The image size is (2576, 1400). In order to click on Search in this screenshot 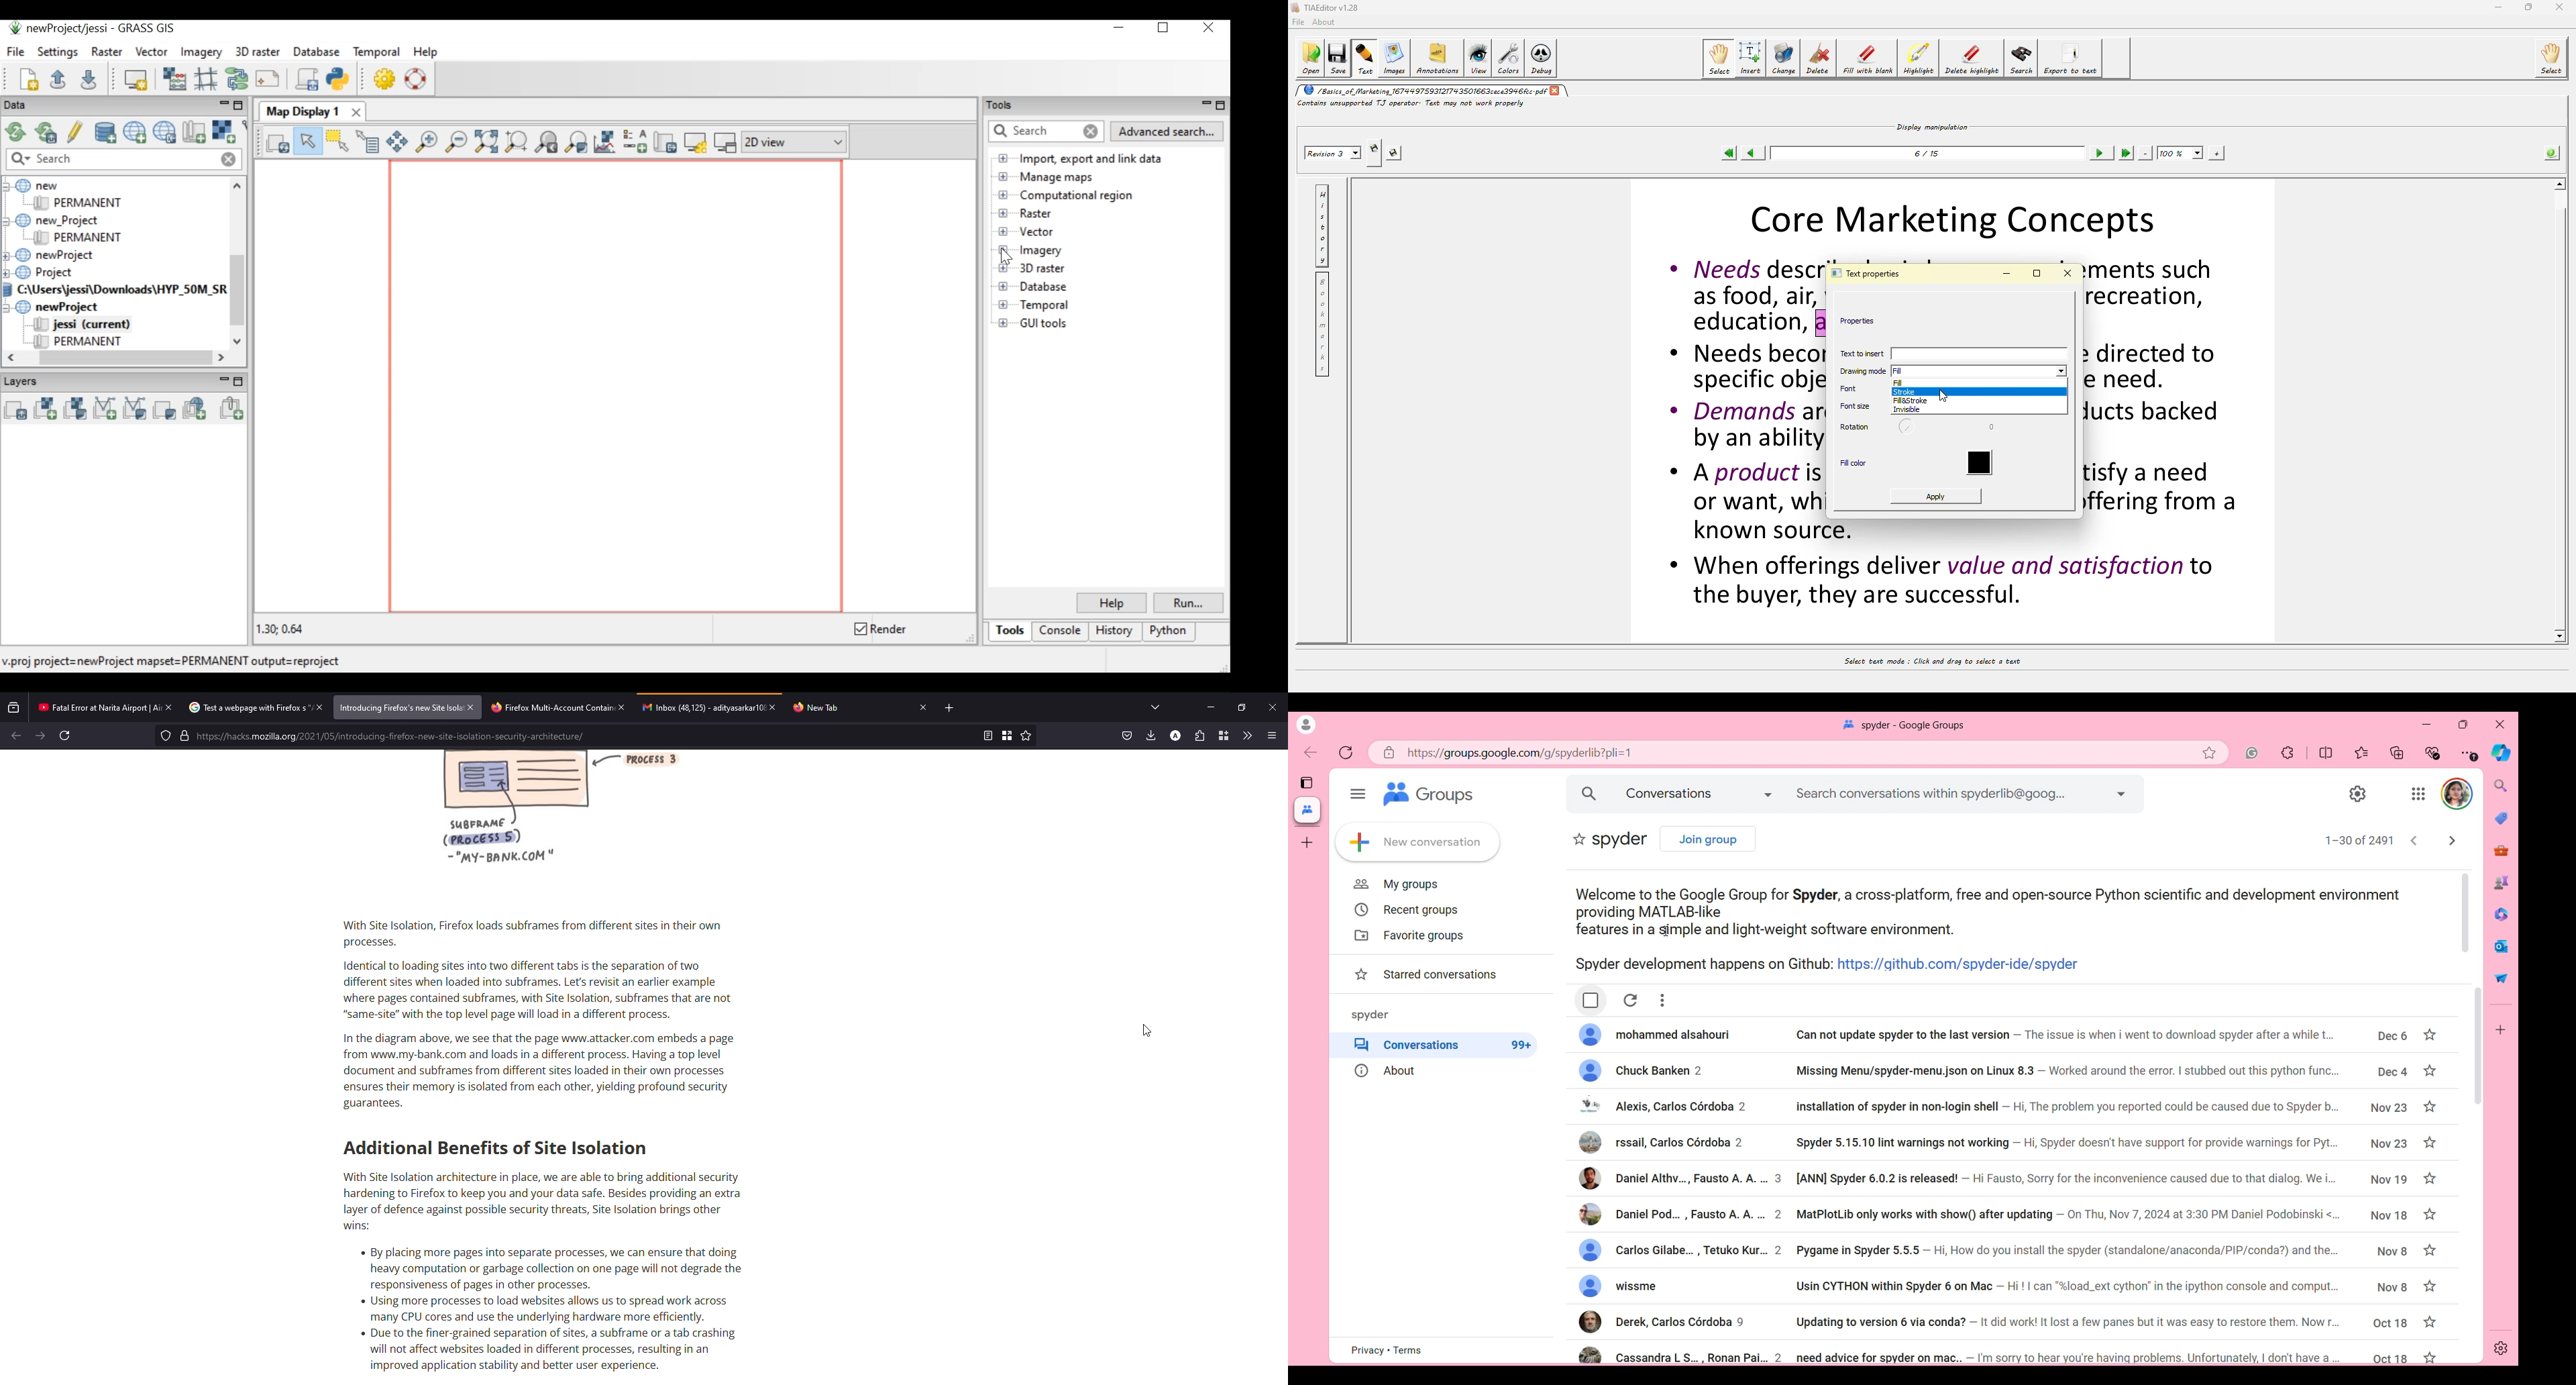, I will do `click(1590, 793)`.